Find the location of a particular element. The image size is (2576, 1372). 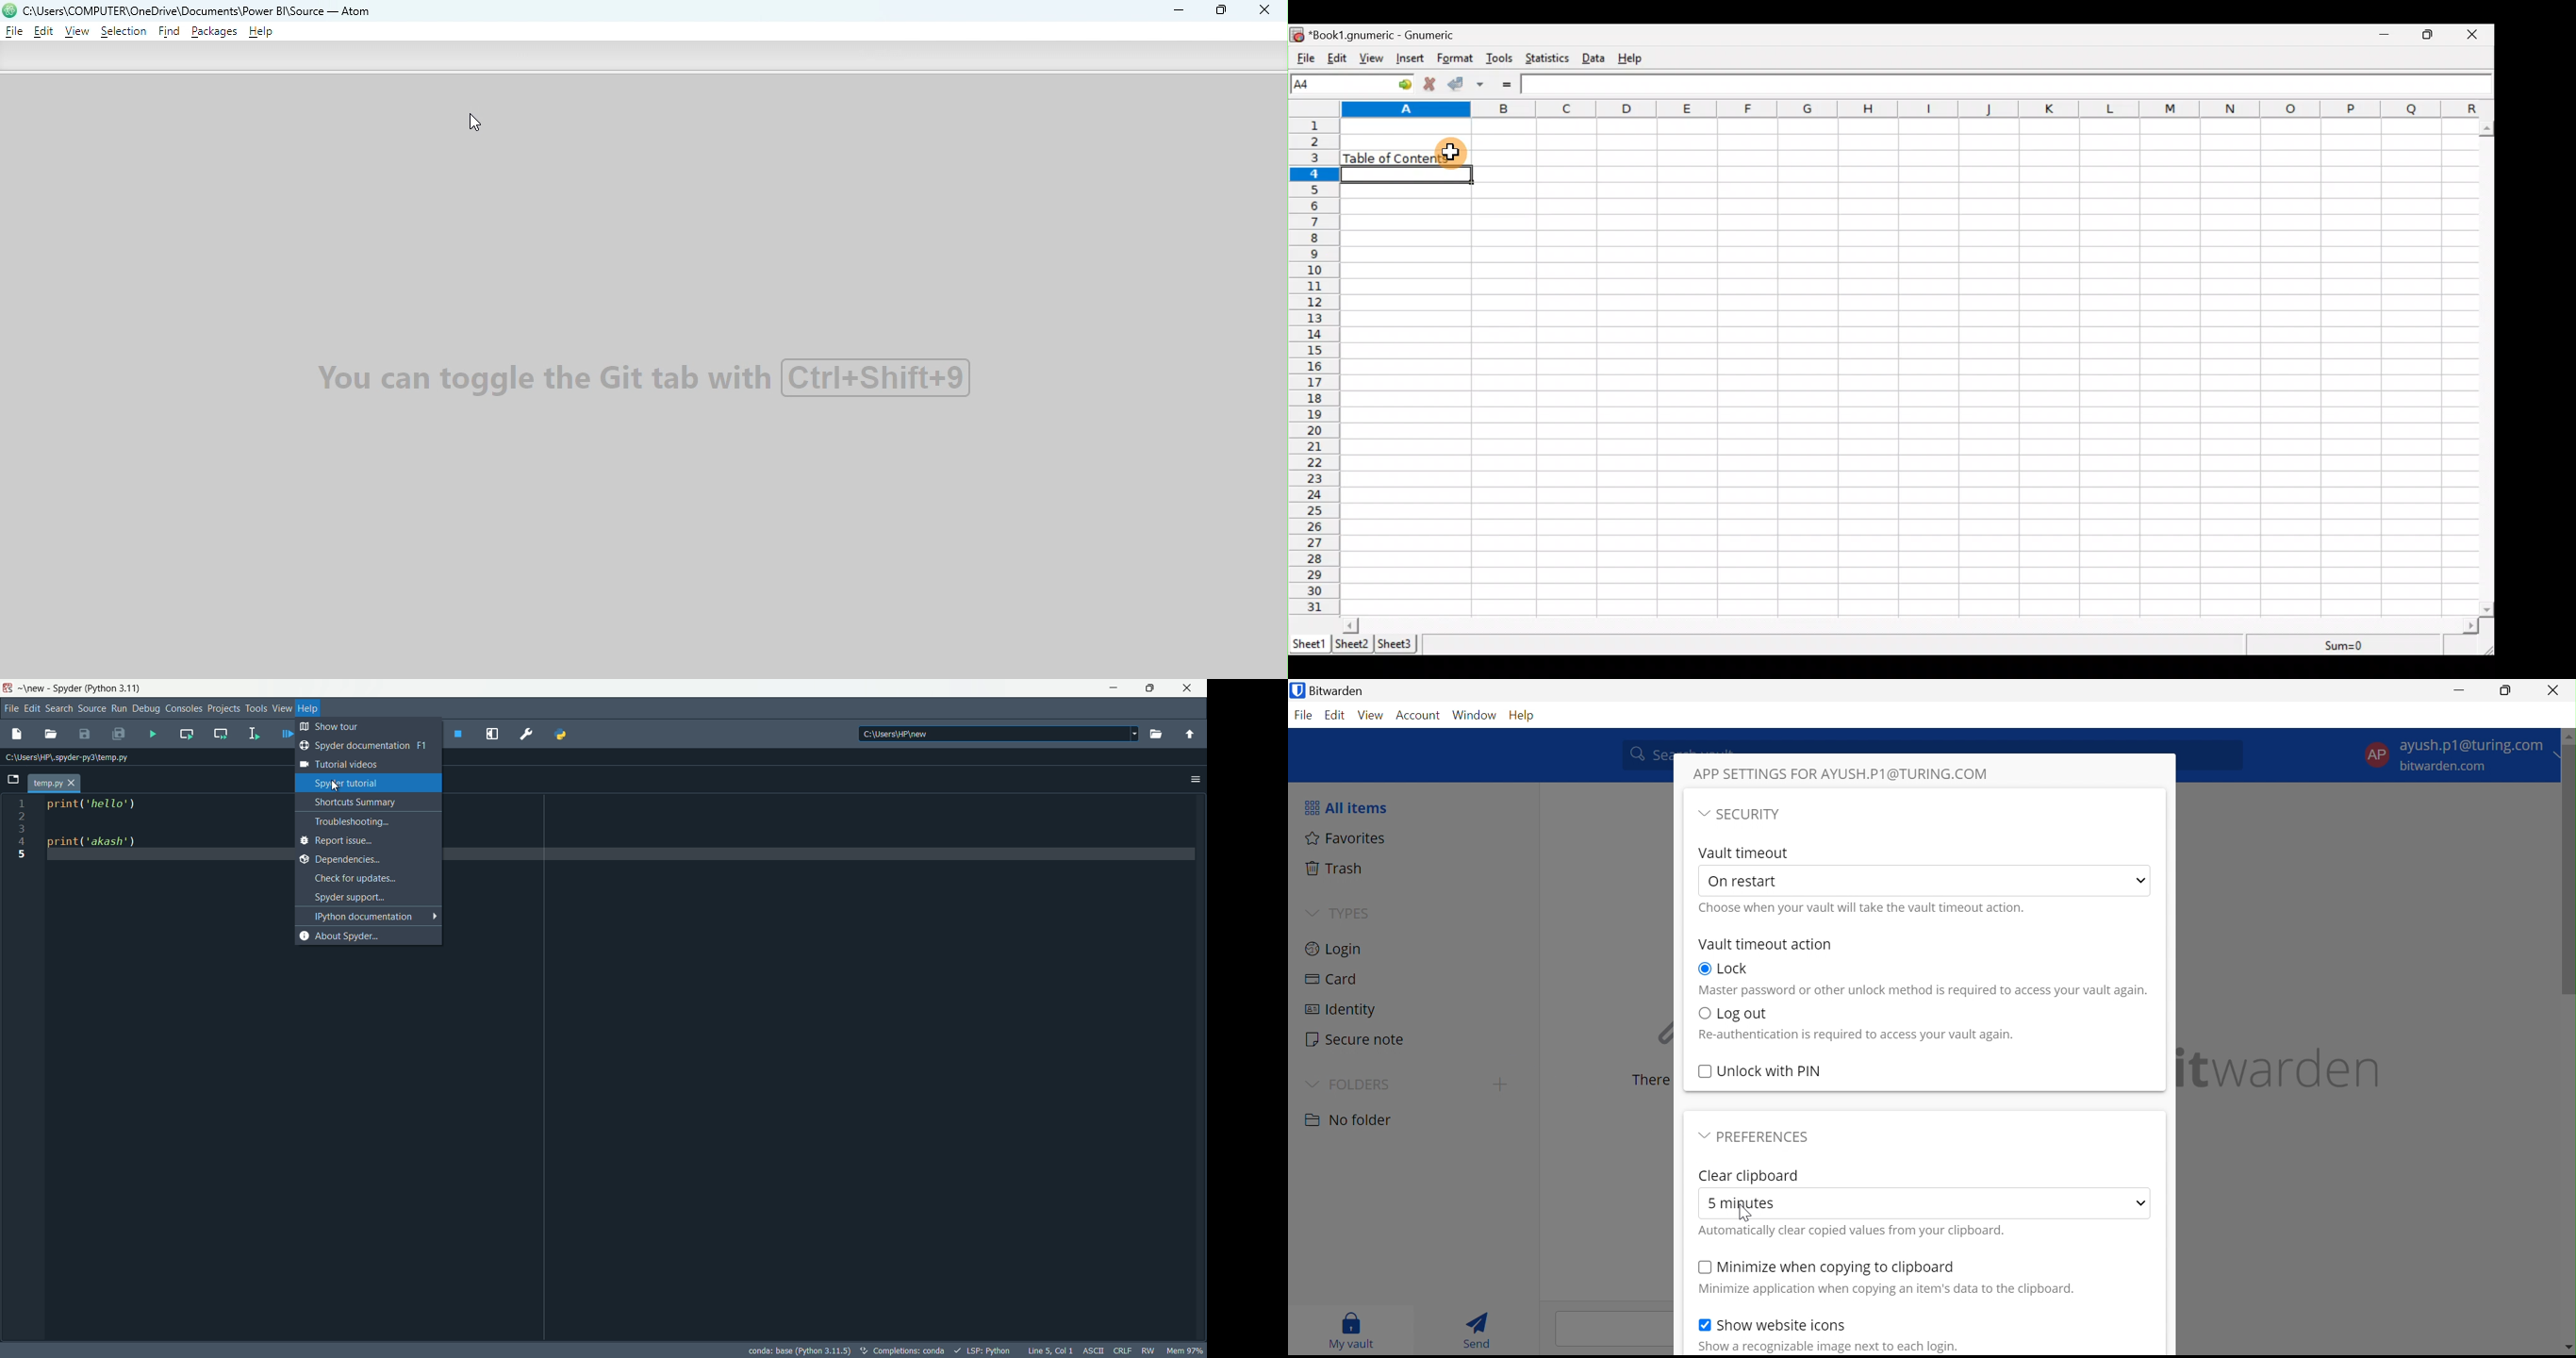

browse tabs is located at coordinates (13, 780).